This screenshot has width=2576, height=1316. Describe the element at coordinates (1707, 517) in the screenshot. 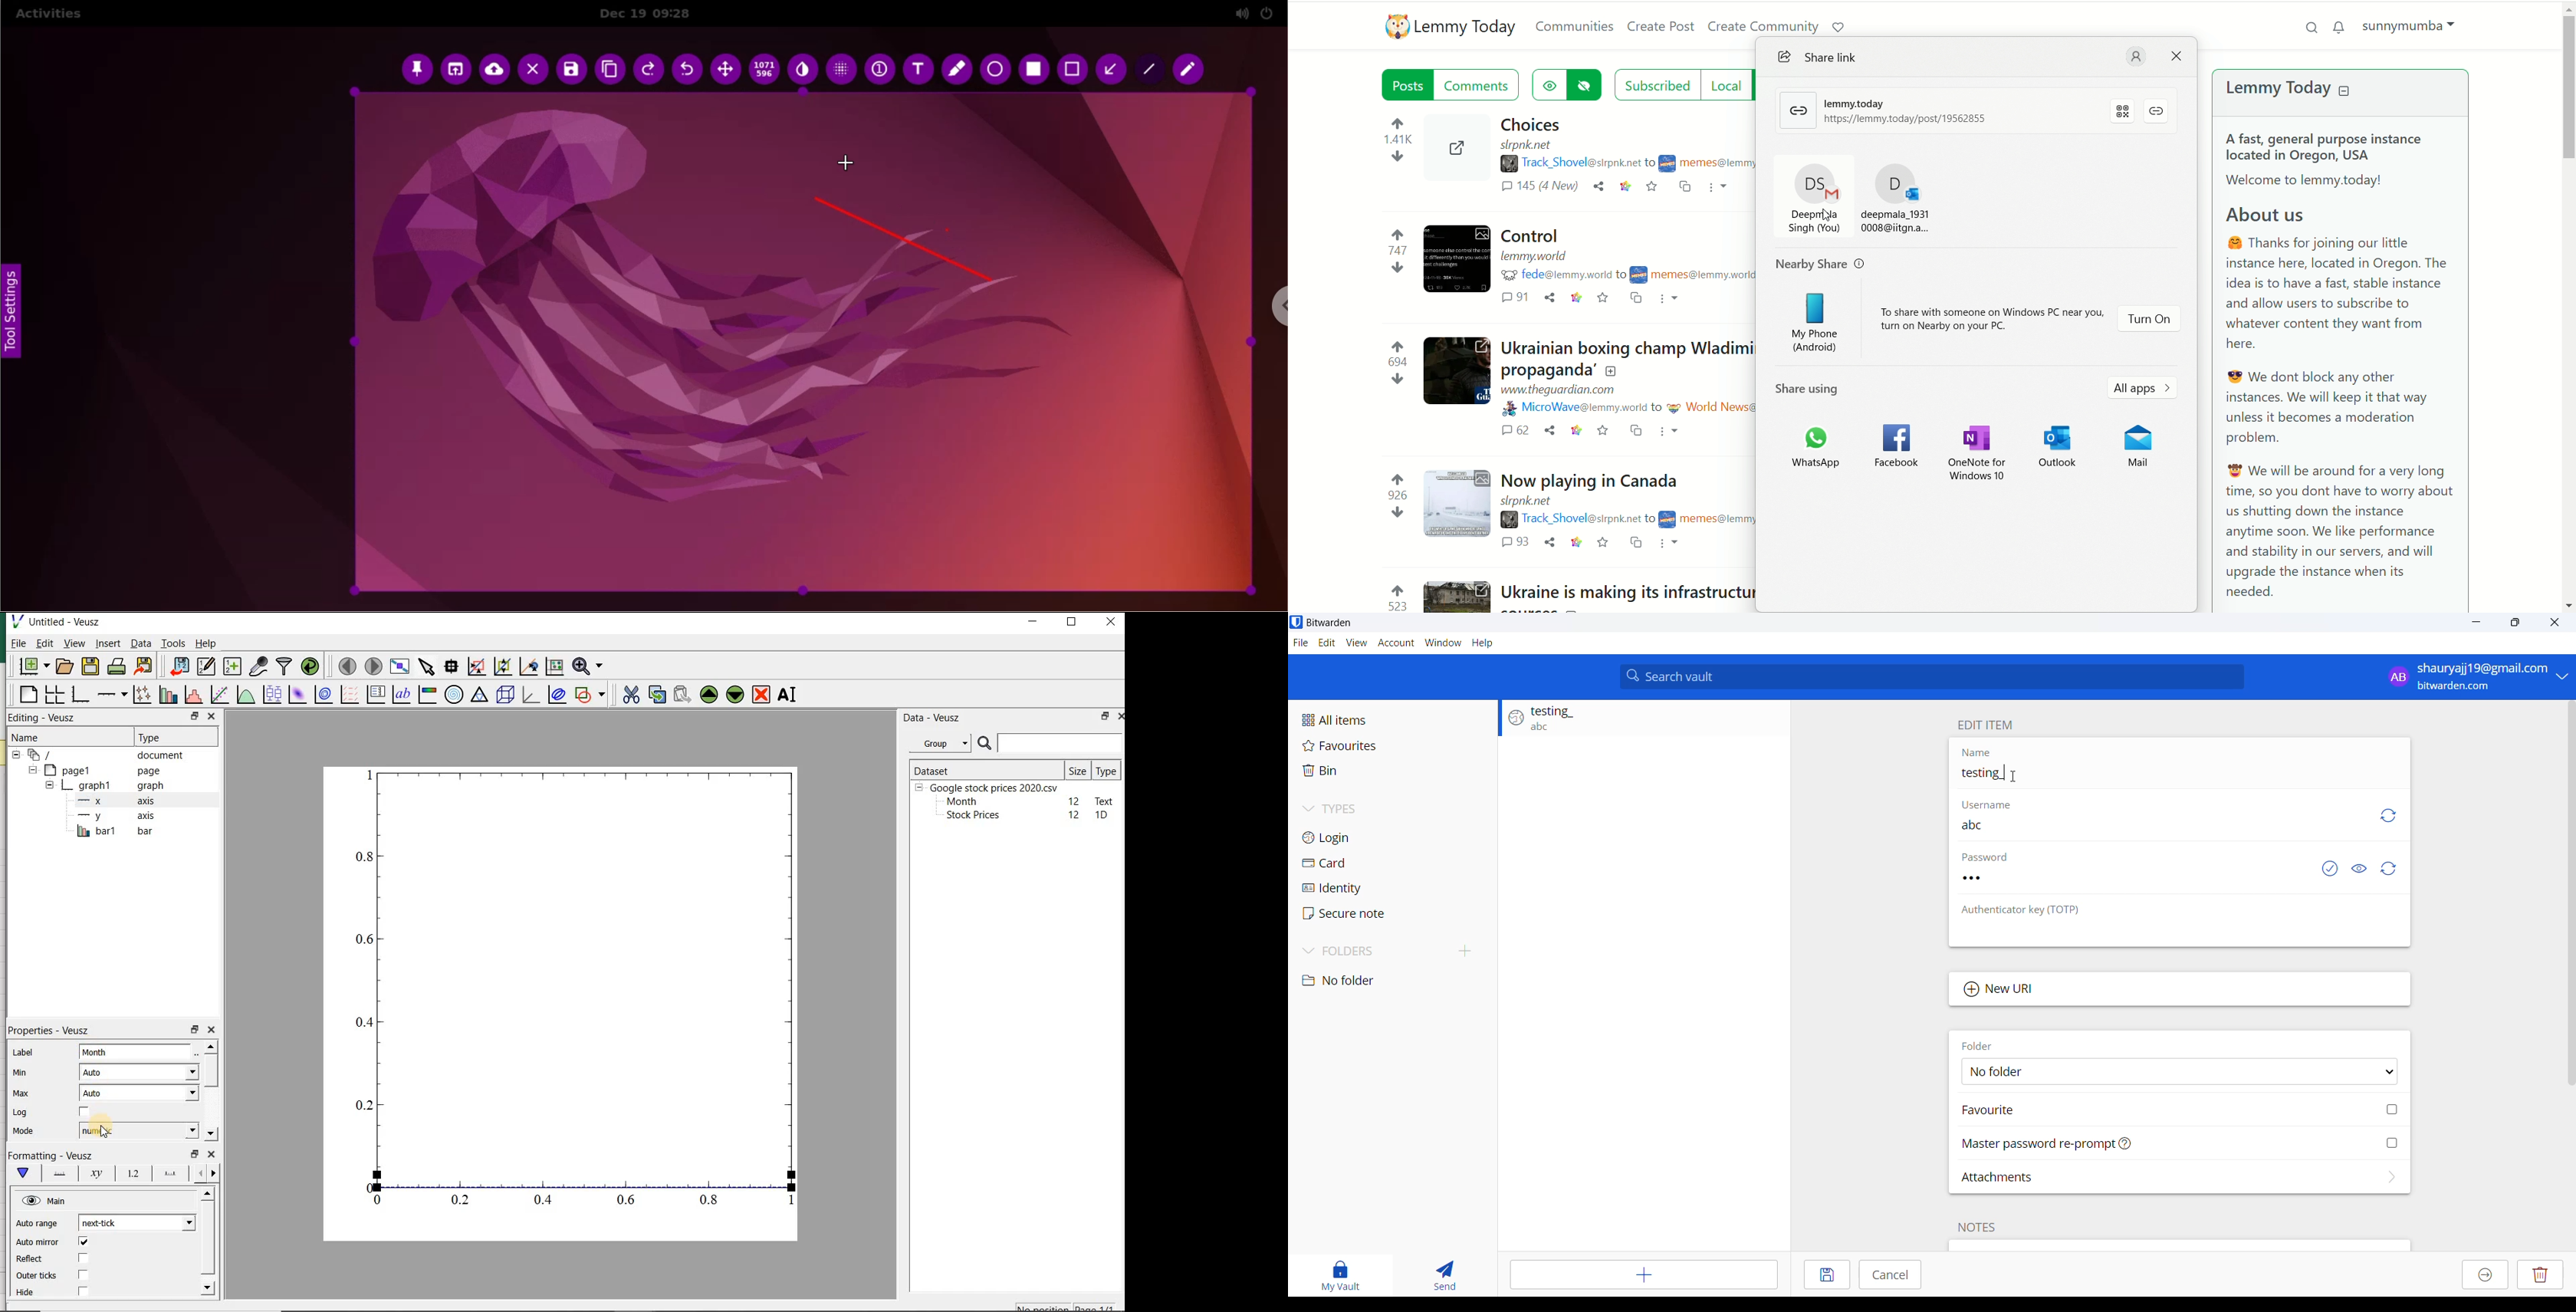

I see `community` at that location.